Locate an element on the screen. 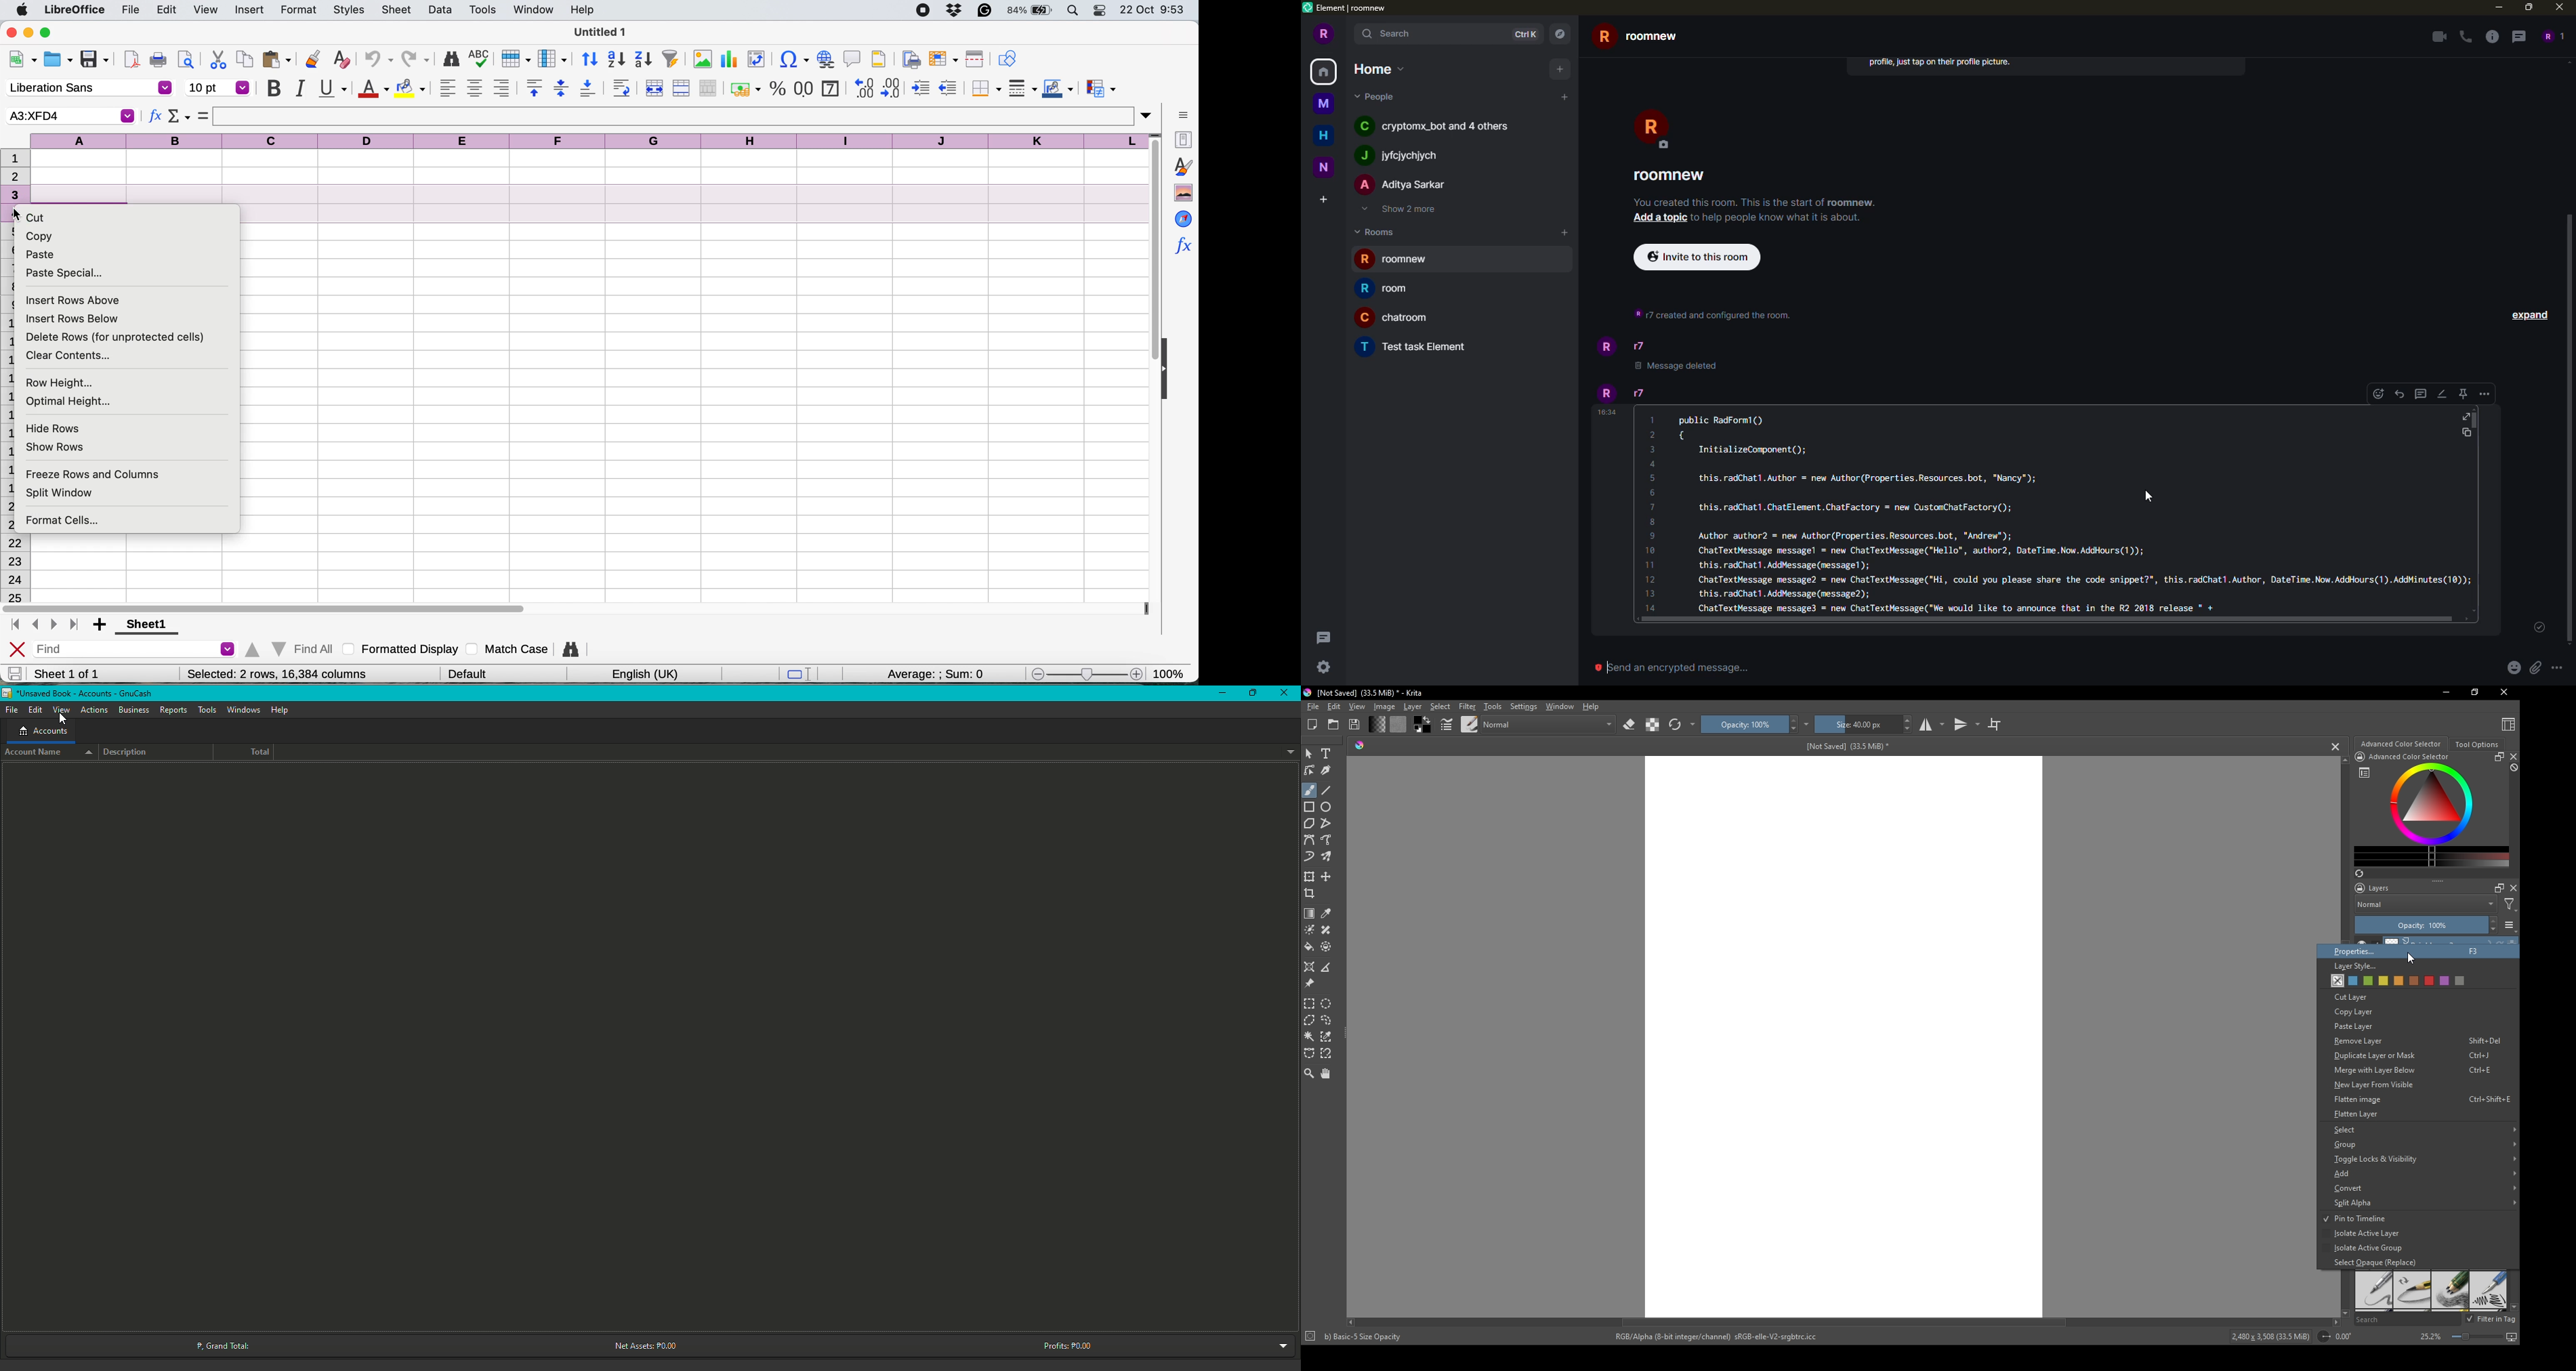 Image resolution: width=2576 pixels, height=1372 pixels. maximize is located at coordinates (2496, 887).